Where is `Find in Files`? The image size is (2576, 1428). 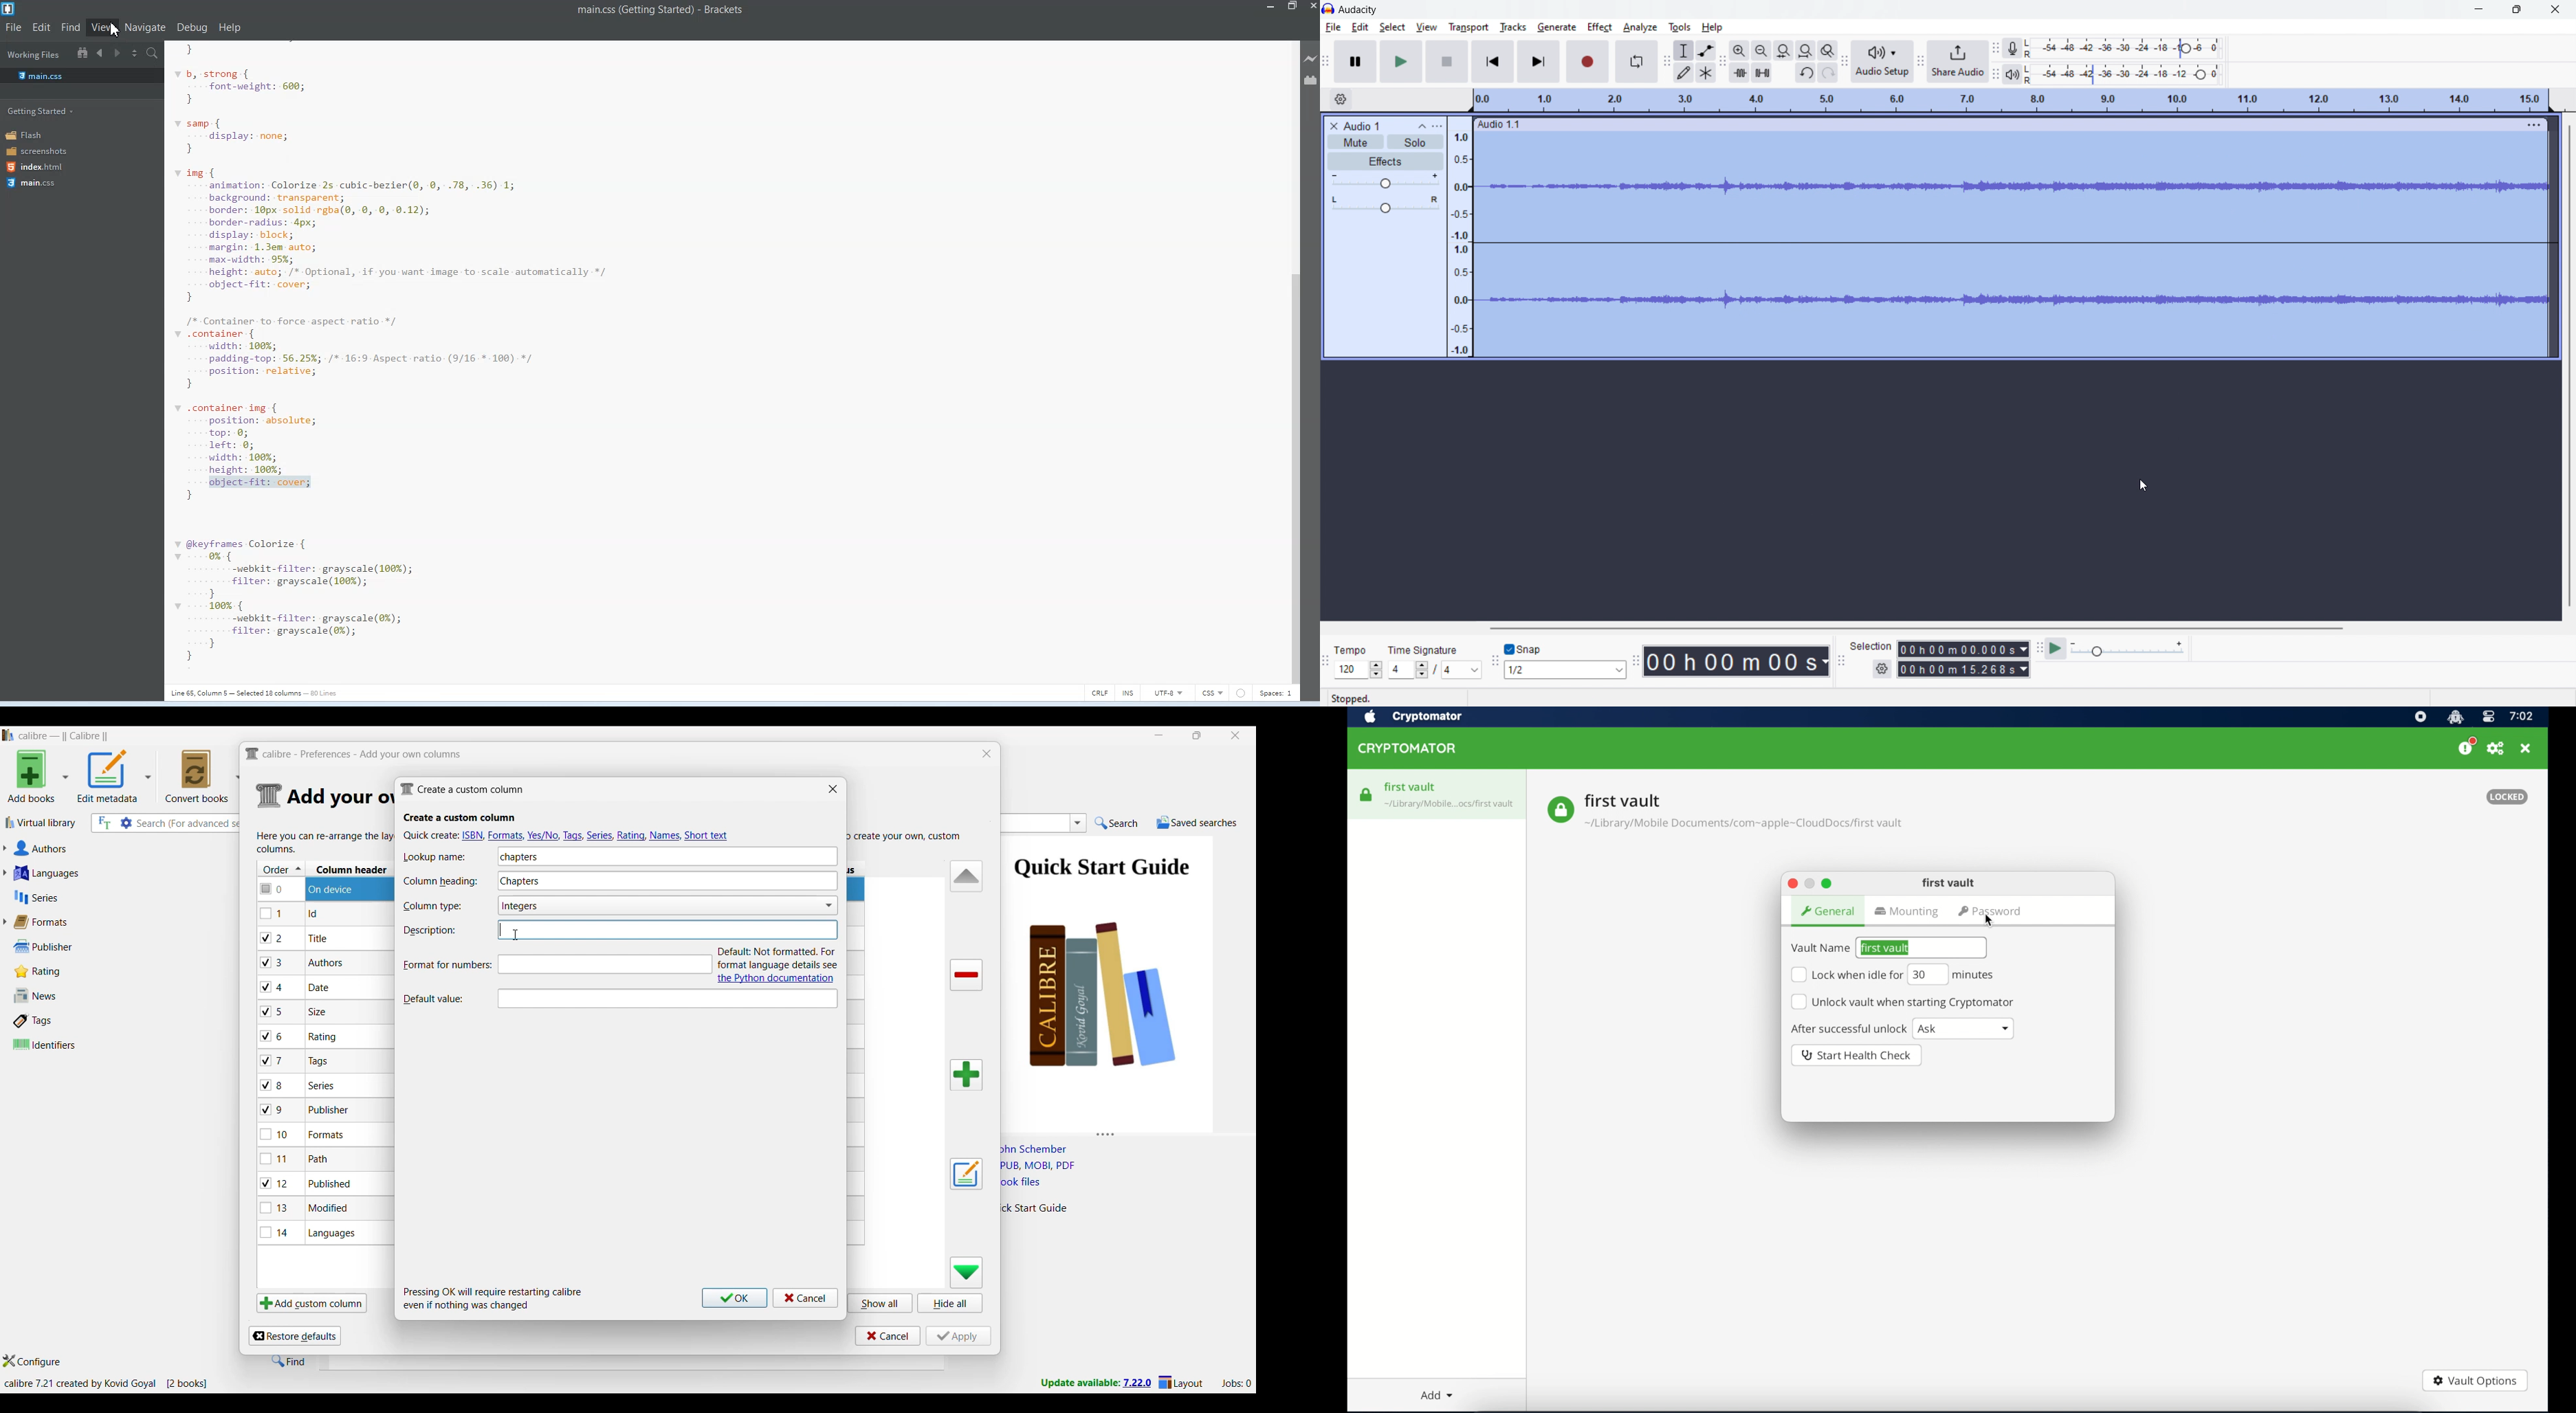
Find in Files is located at coordinates (152, 54).